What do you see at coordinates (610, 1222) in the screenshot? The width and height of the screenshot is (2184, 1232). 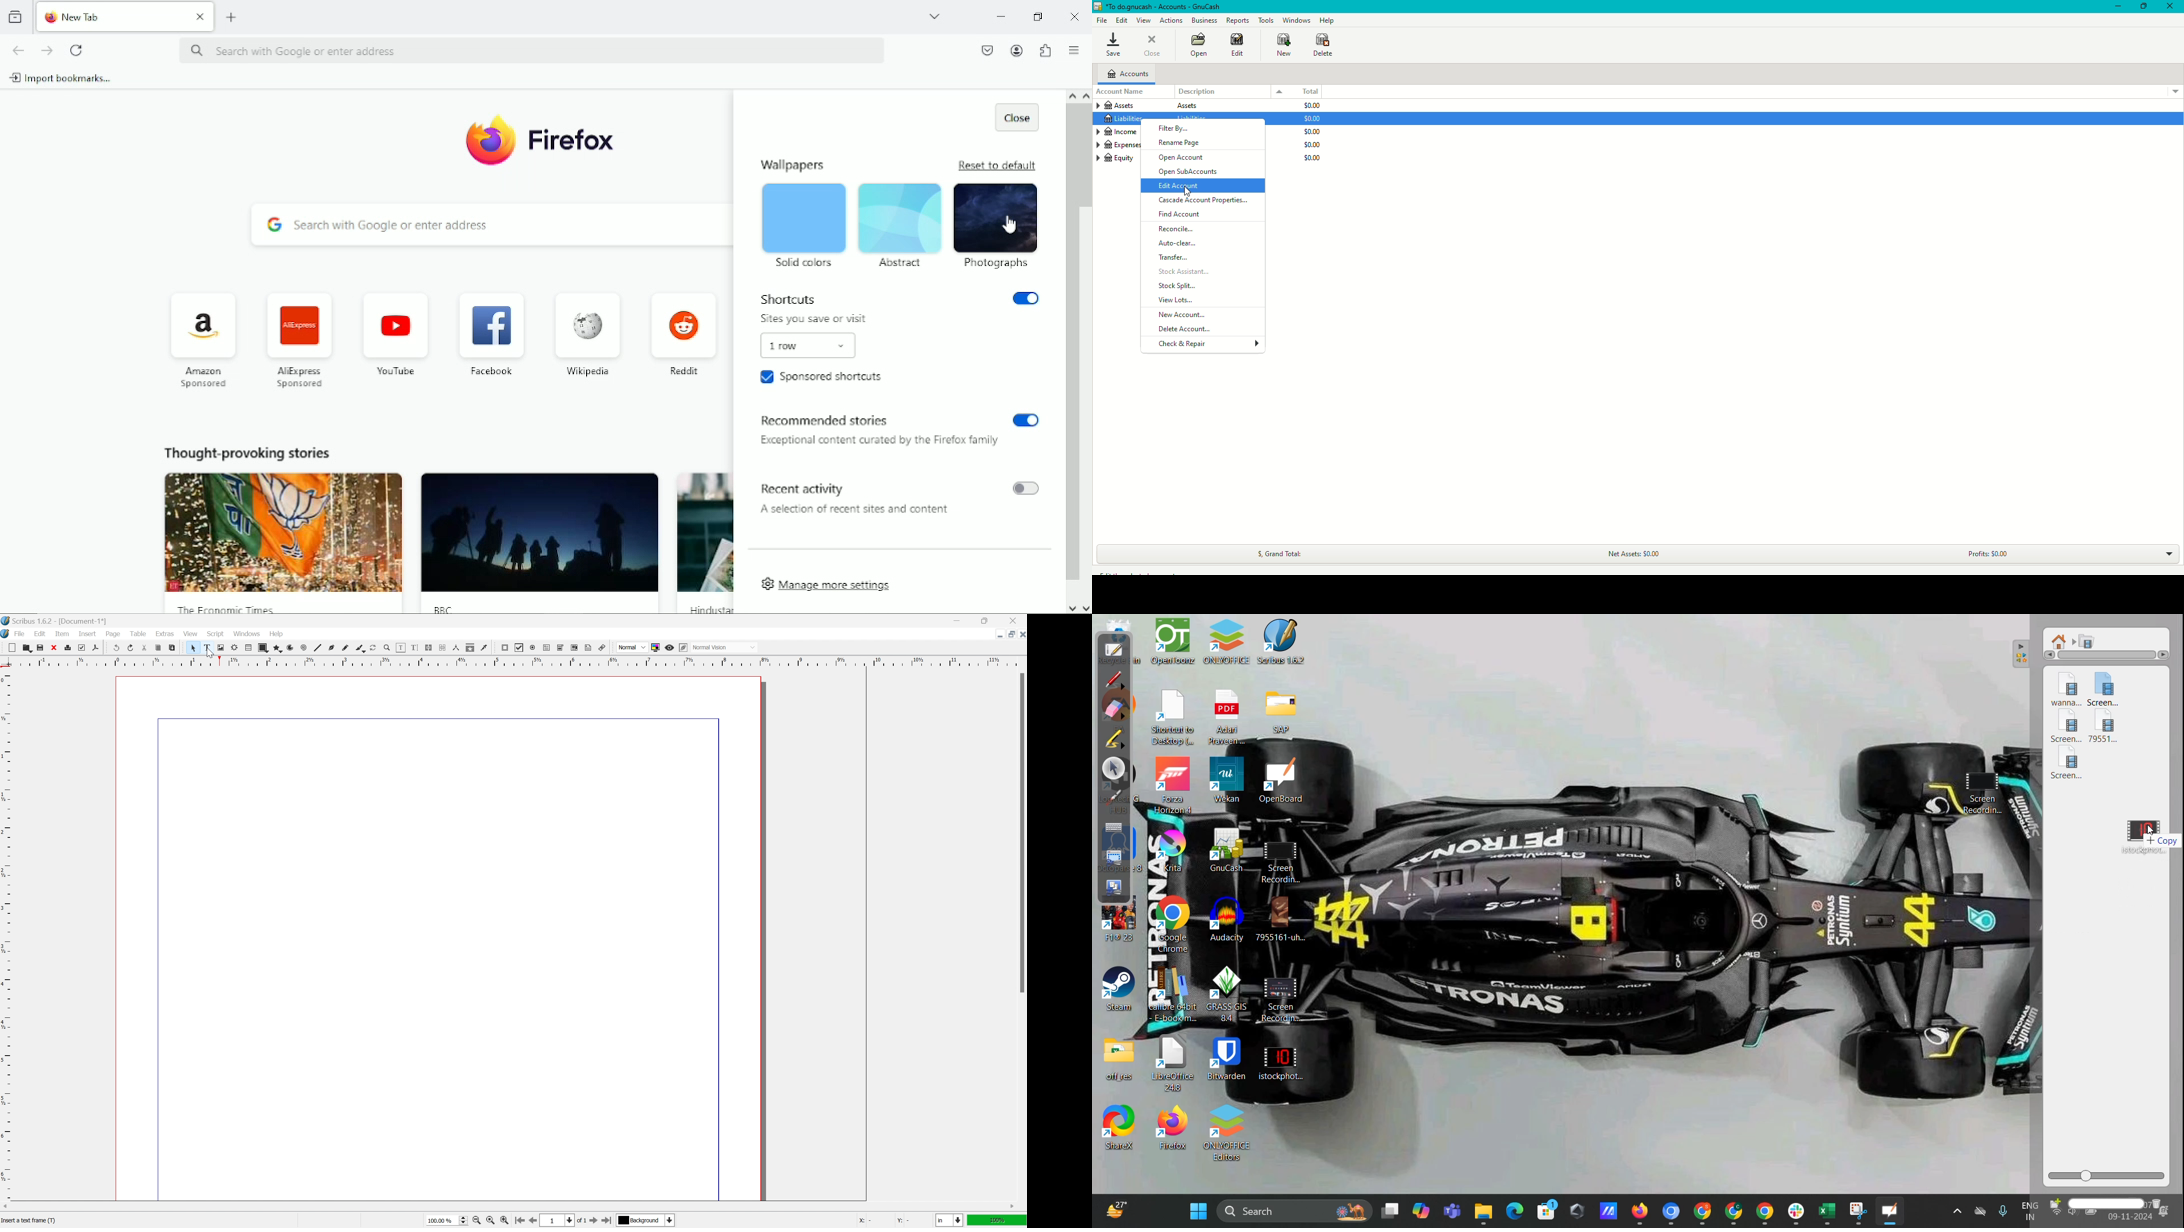 I see `go to last page` at bounding box center [610, 1222].